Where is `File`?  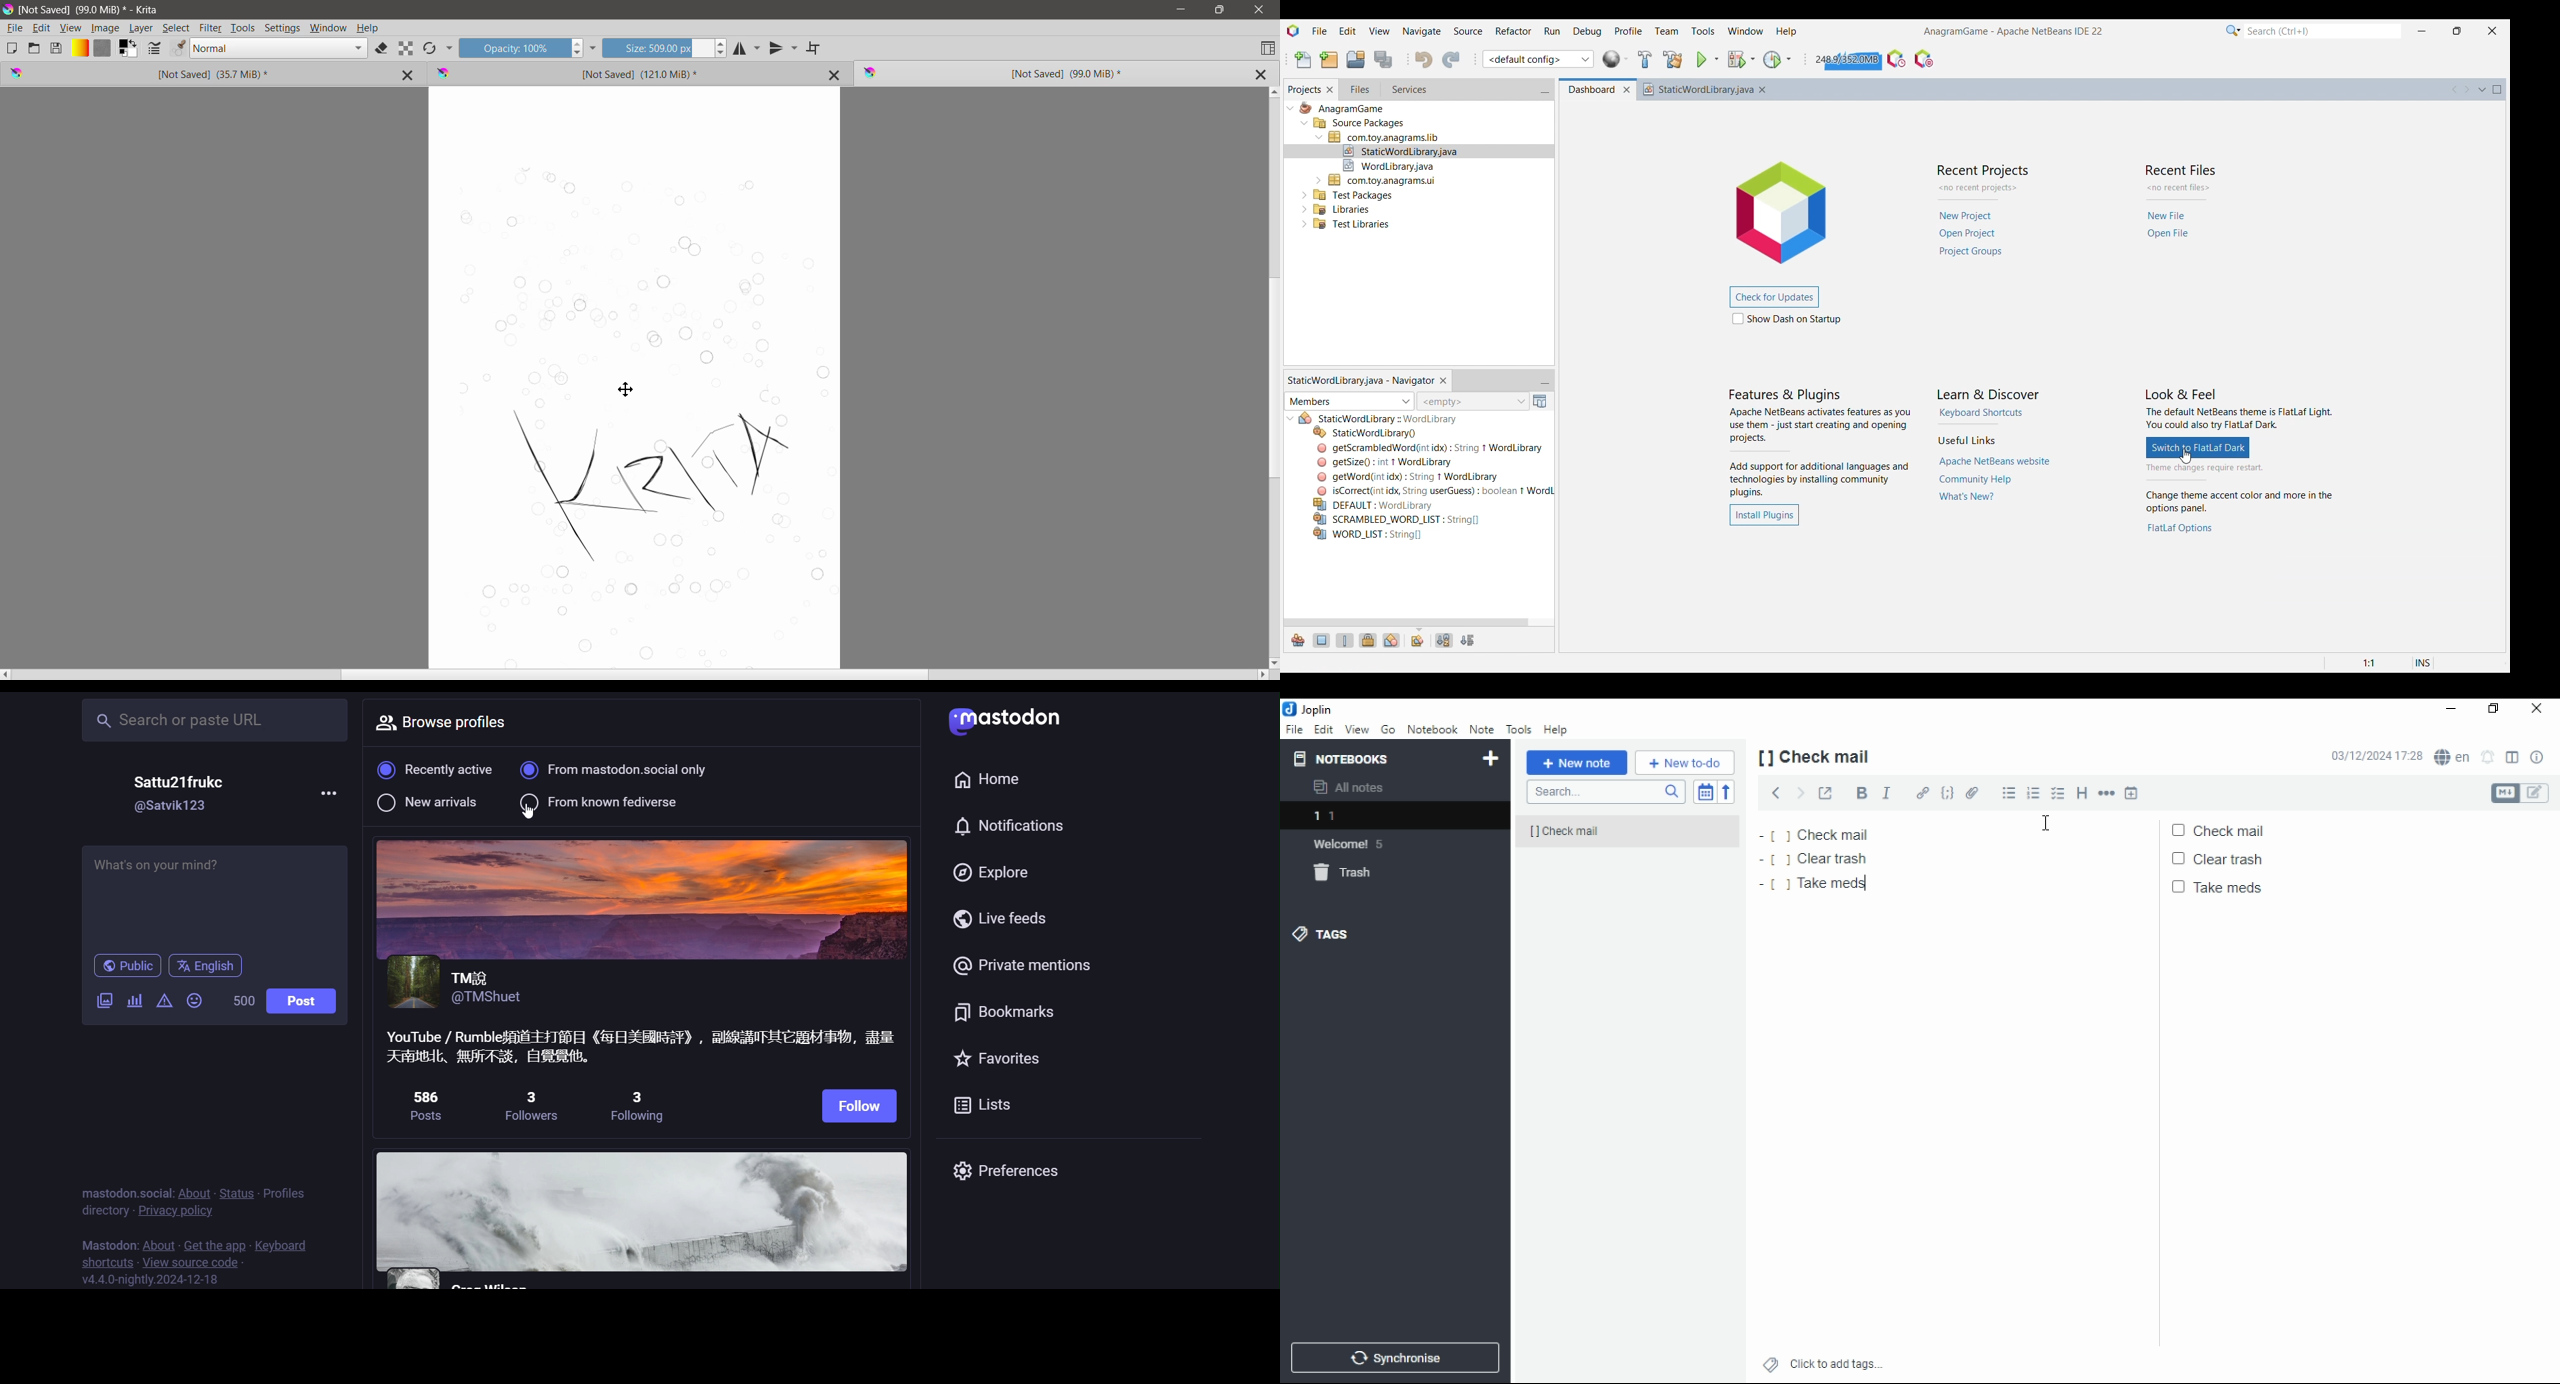
File is located at coordinates (15, 28).